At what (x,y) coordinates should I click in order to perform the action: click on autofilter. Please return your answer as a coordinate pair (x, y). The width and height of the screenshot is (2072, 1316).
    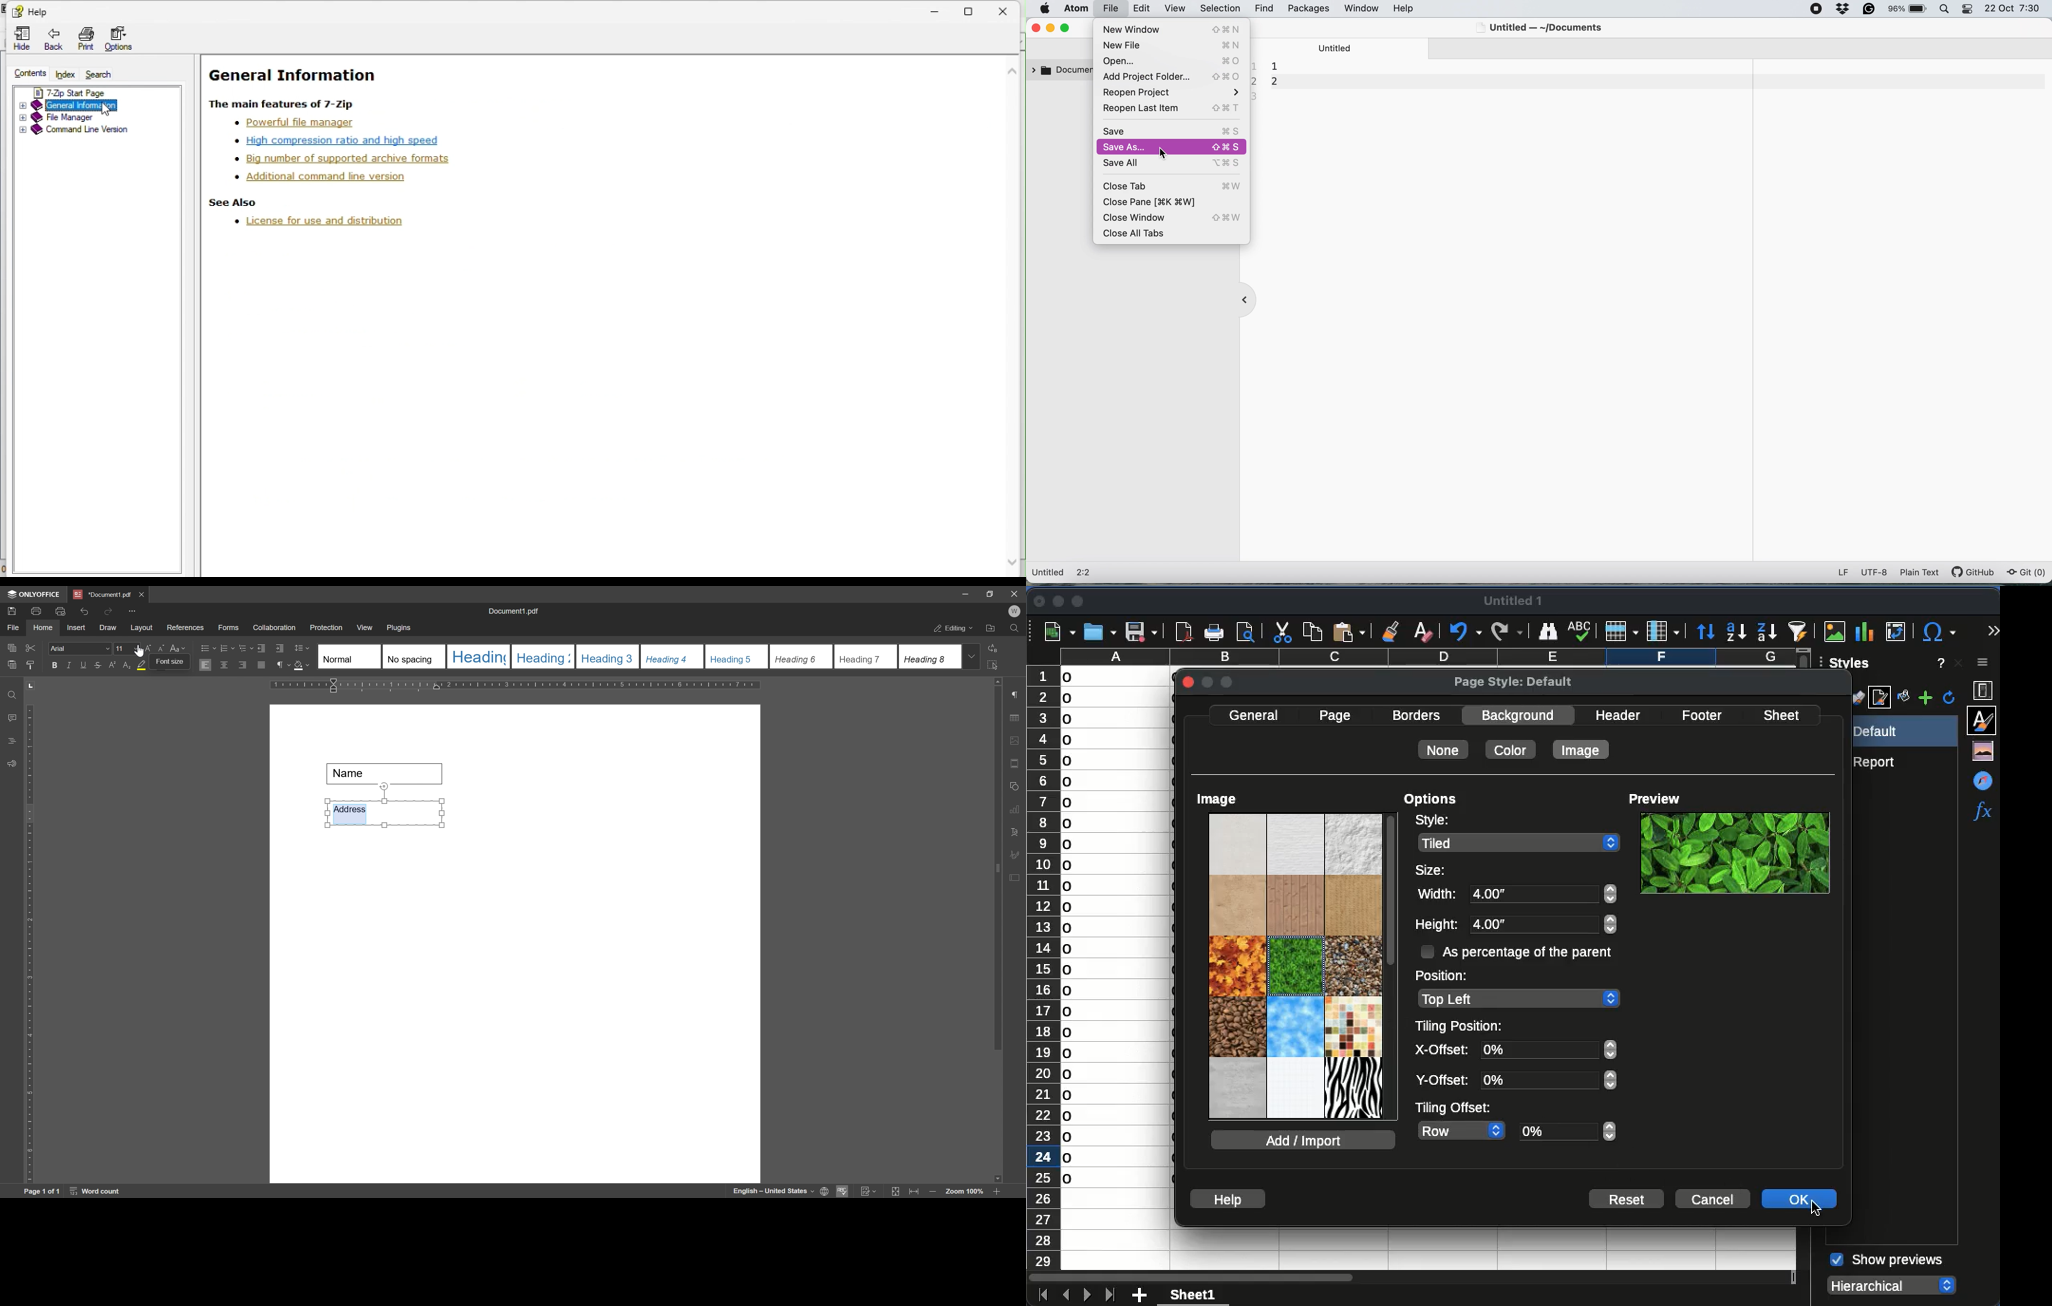
    Looking at the image, I should click on (1799, 630).